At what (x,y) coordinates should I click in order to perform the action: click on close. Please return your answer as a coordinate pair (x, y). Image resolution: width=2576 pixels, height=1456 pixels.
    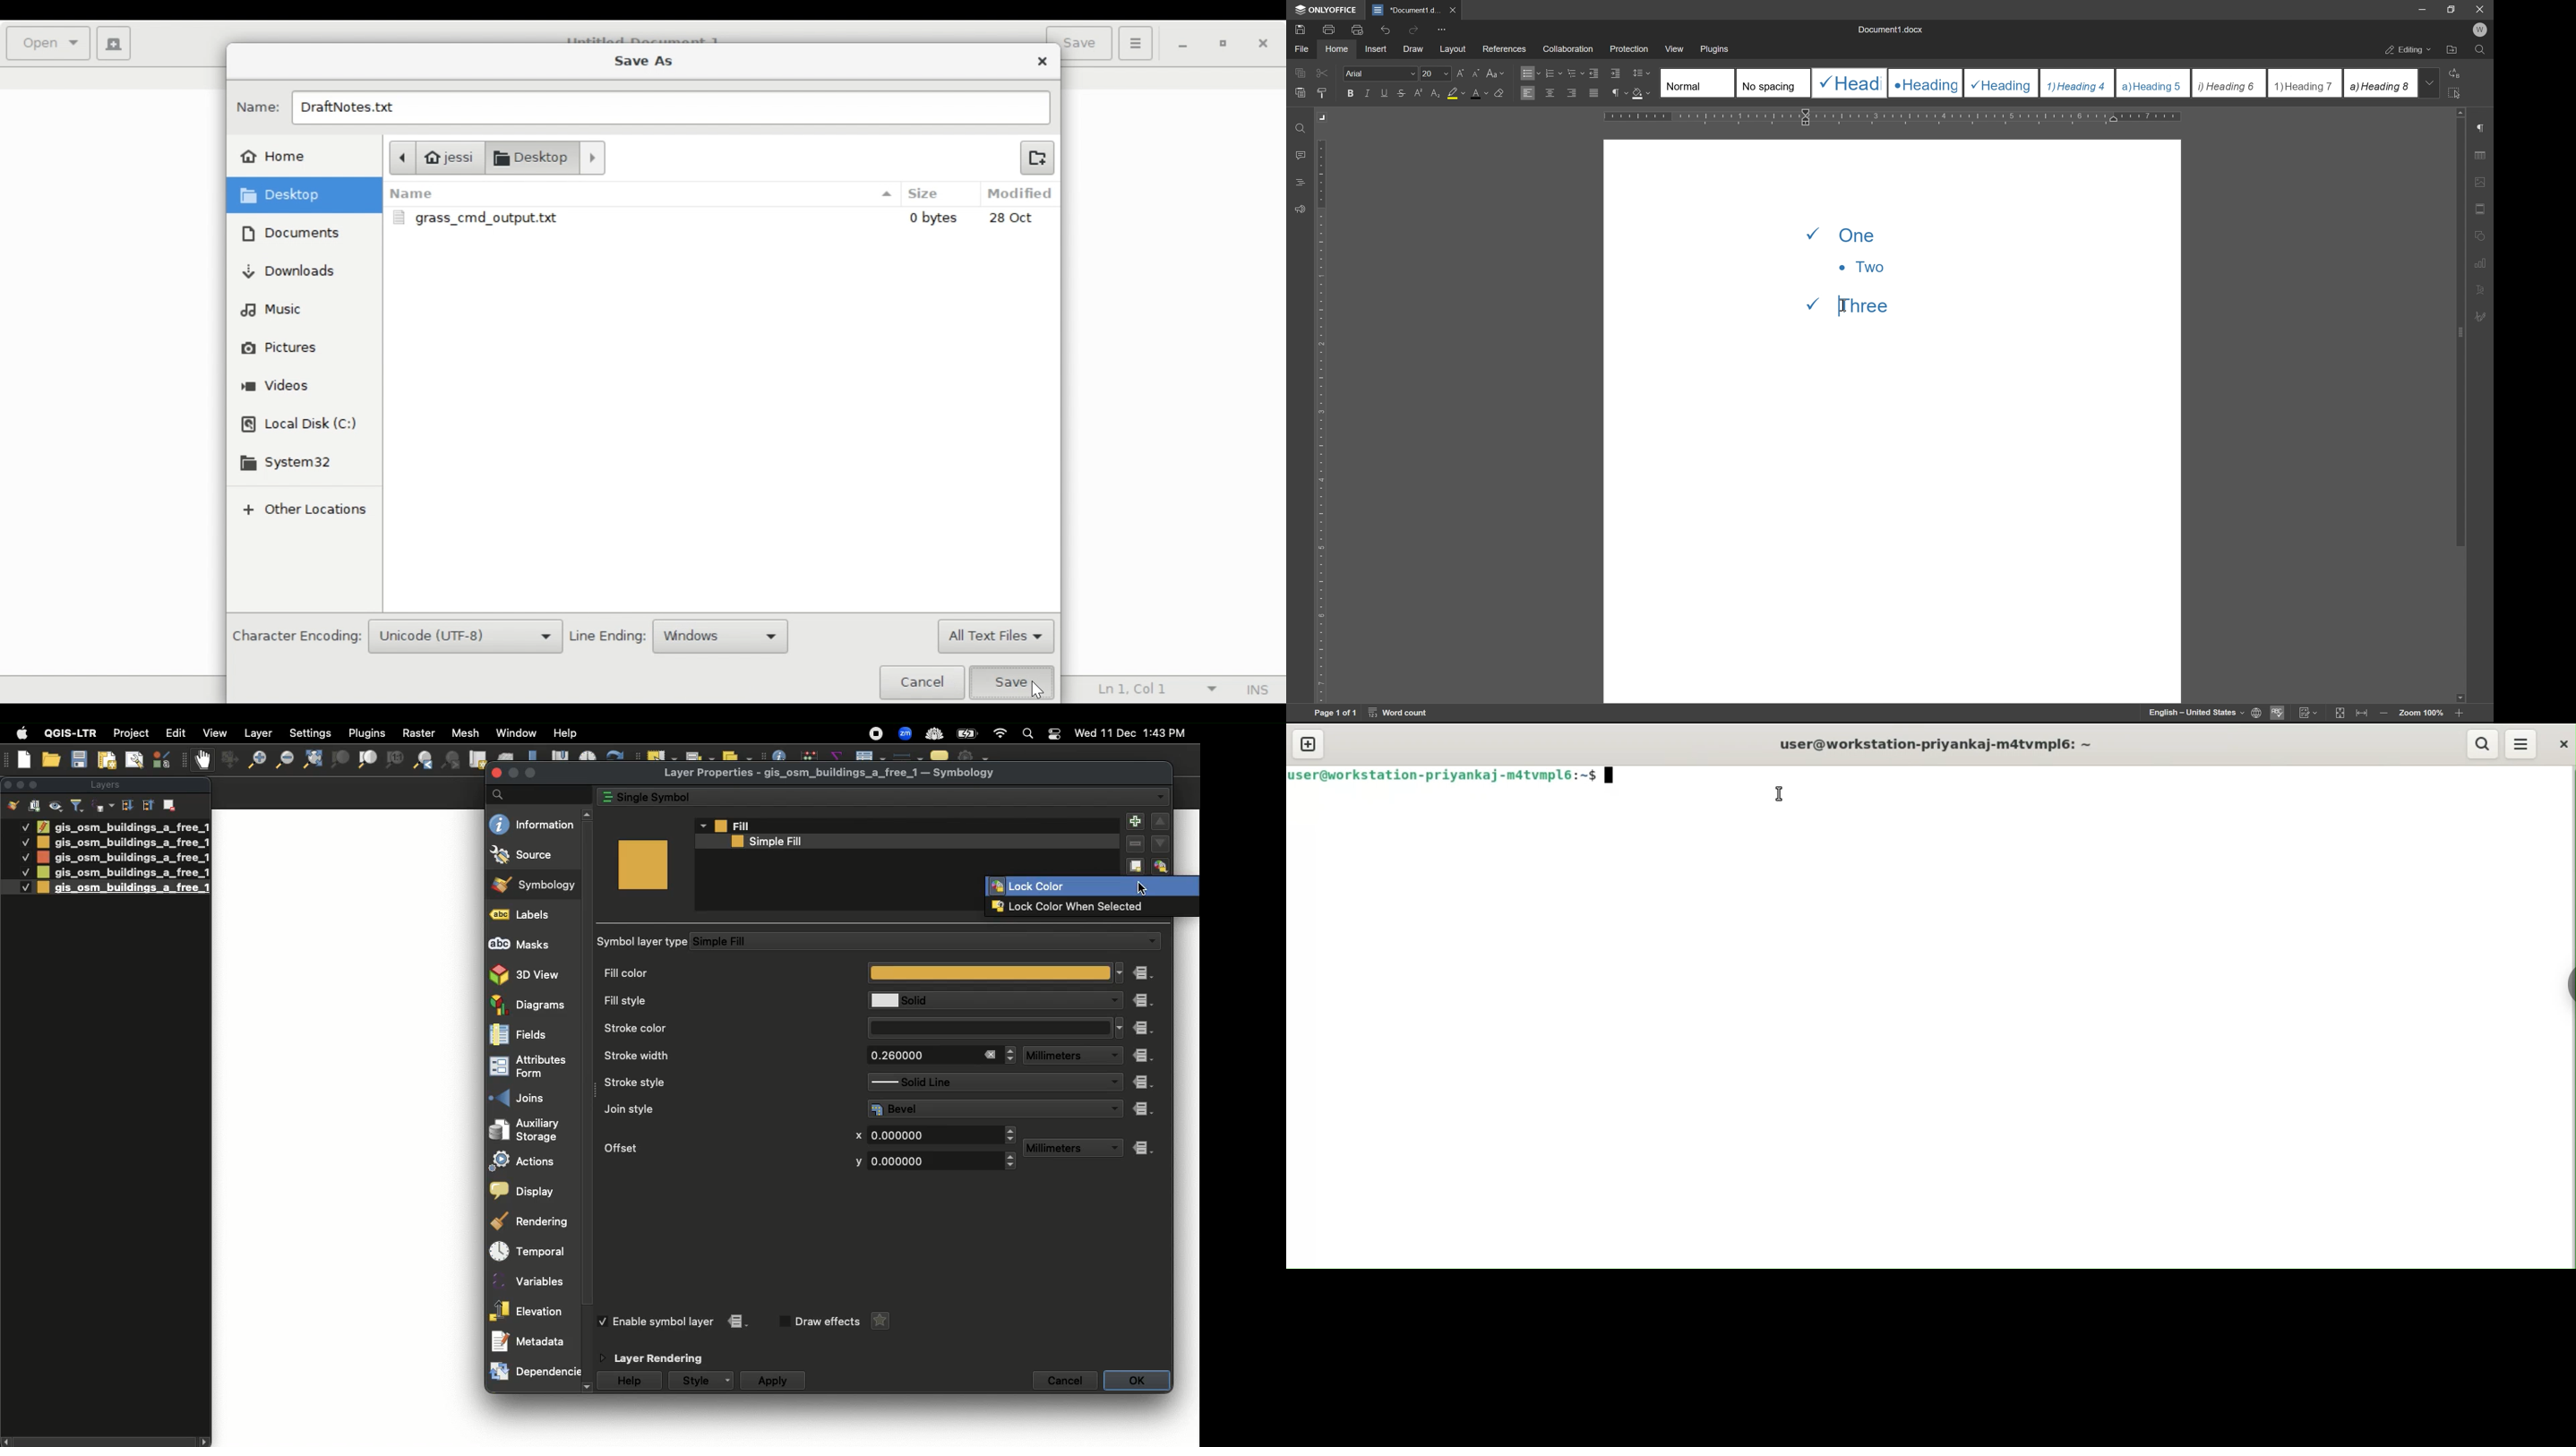
    Looking at the image, I should click on (1452, 9).